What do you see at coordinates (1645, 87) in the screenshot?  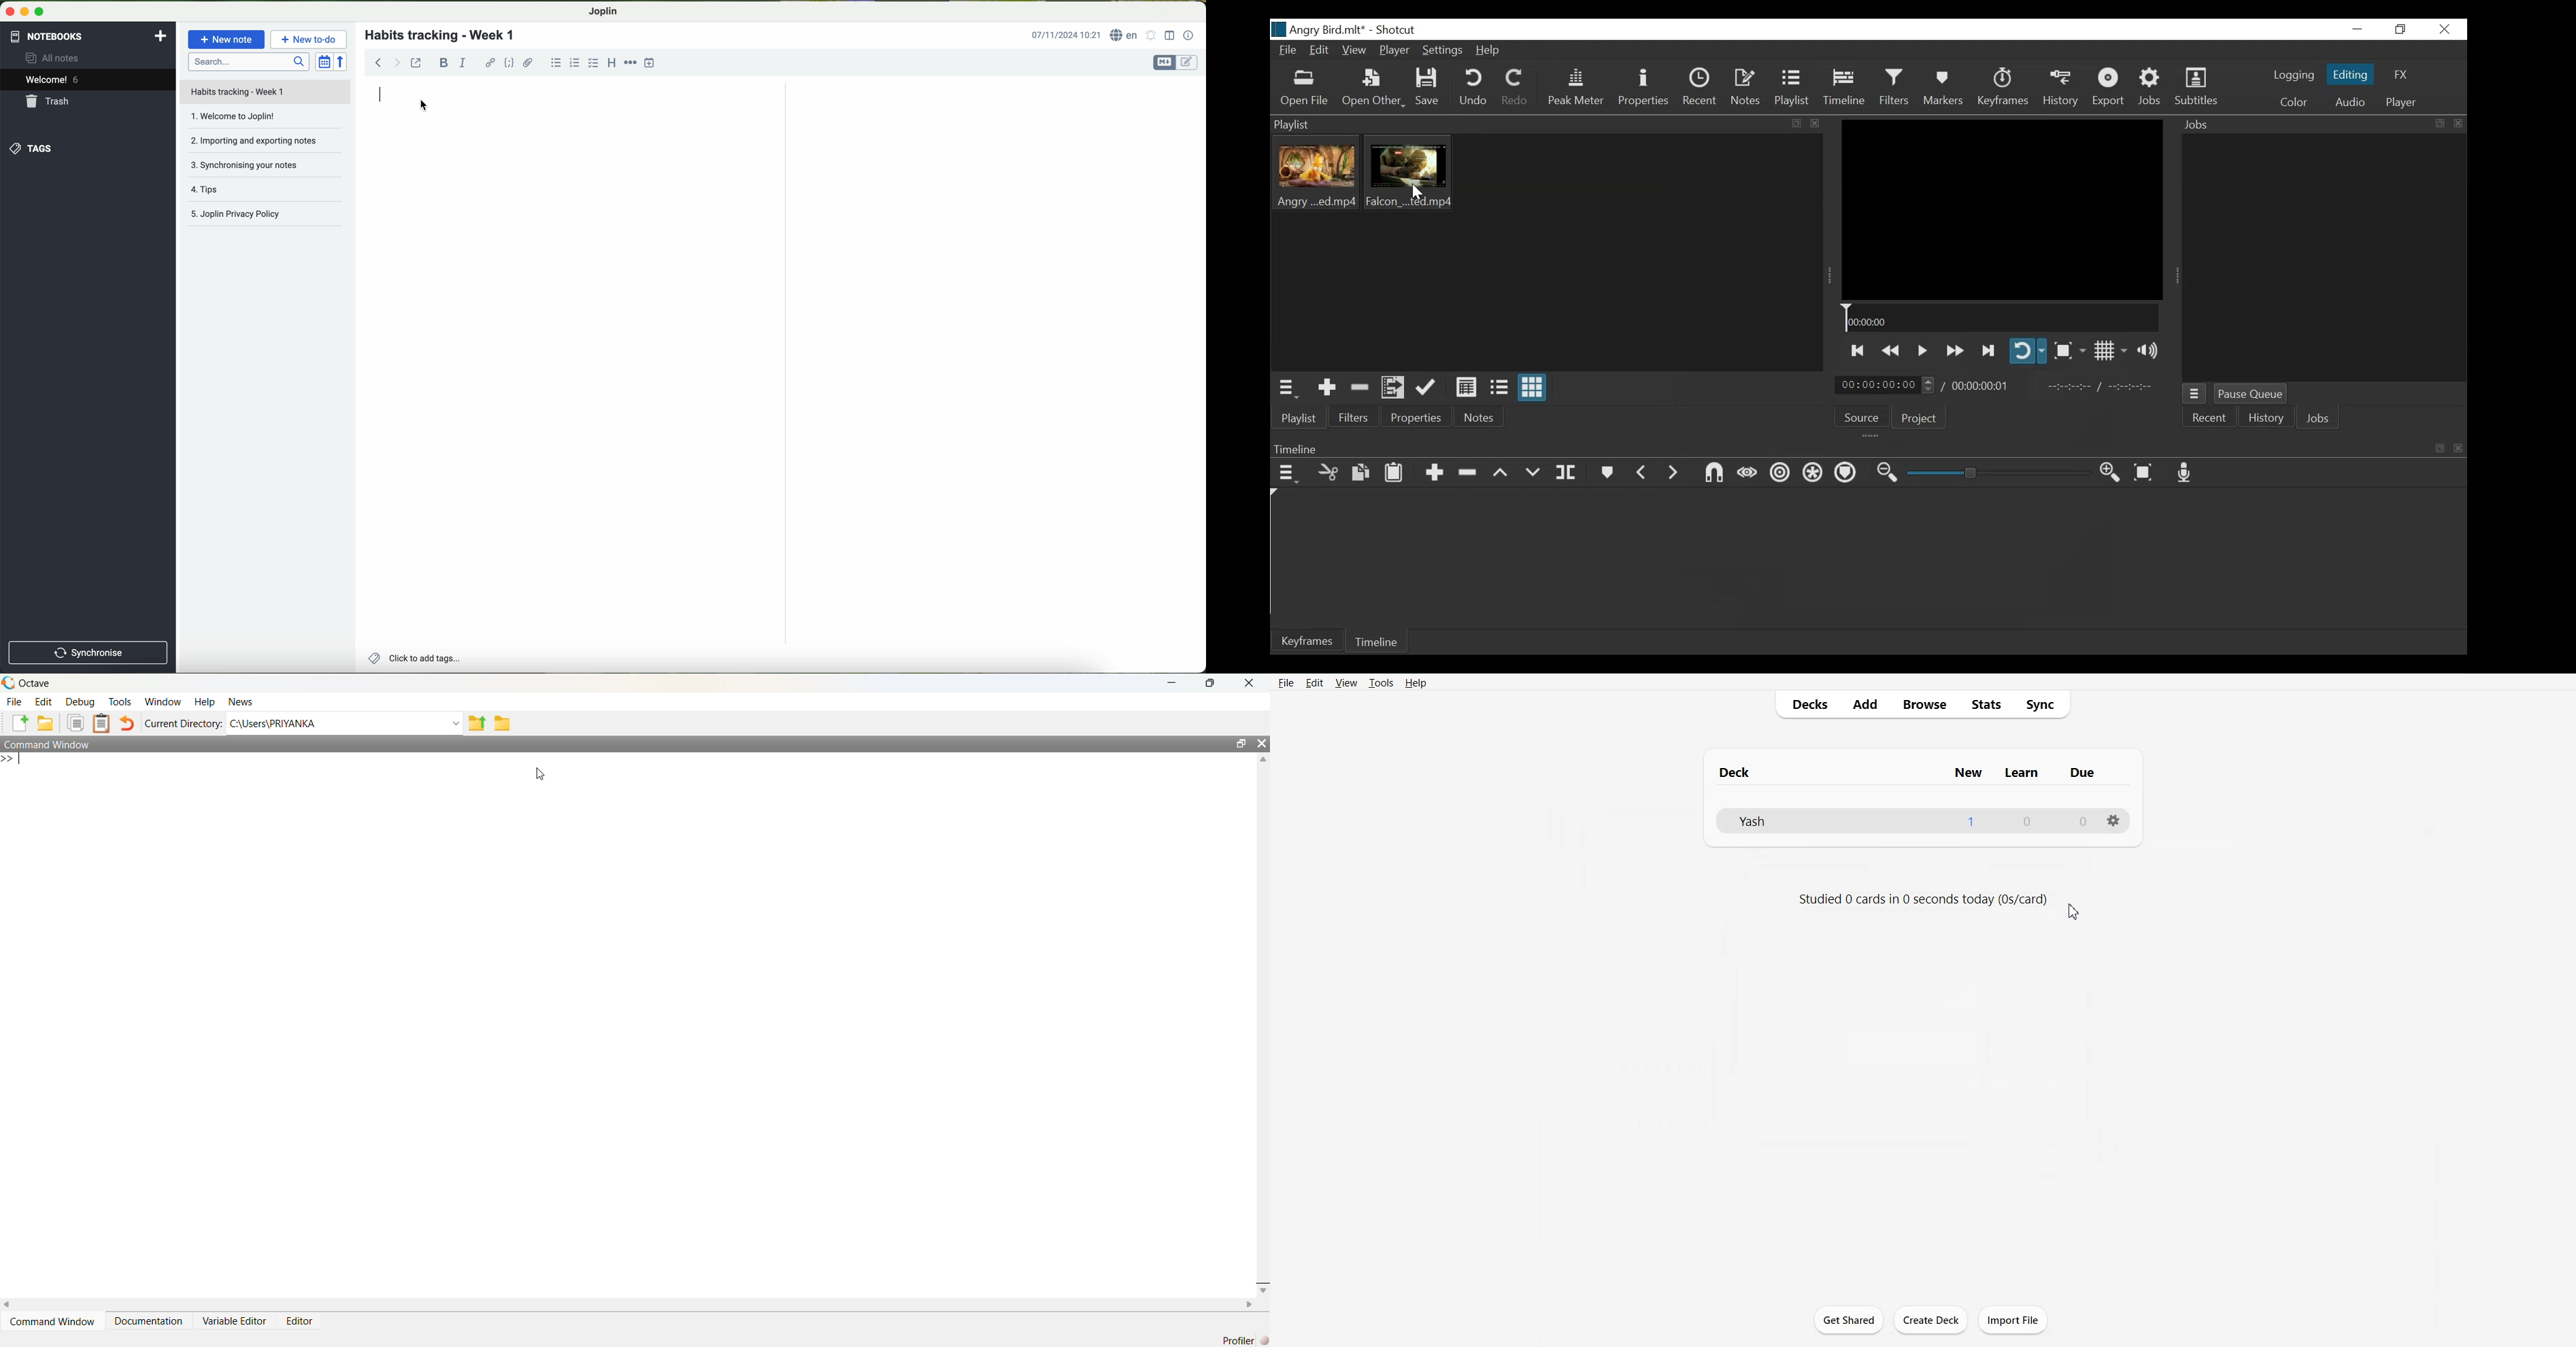 I see `Properties` at bounding box center [1645, 87].